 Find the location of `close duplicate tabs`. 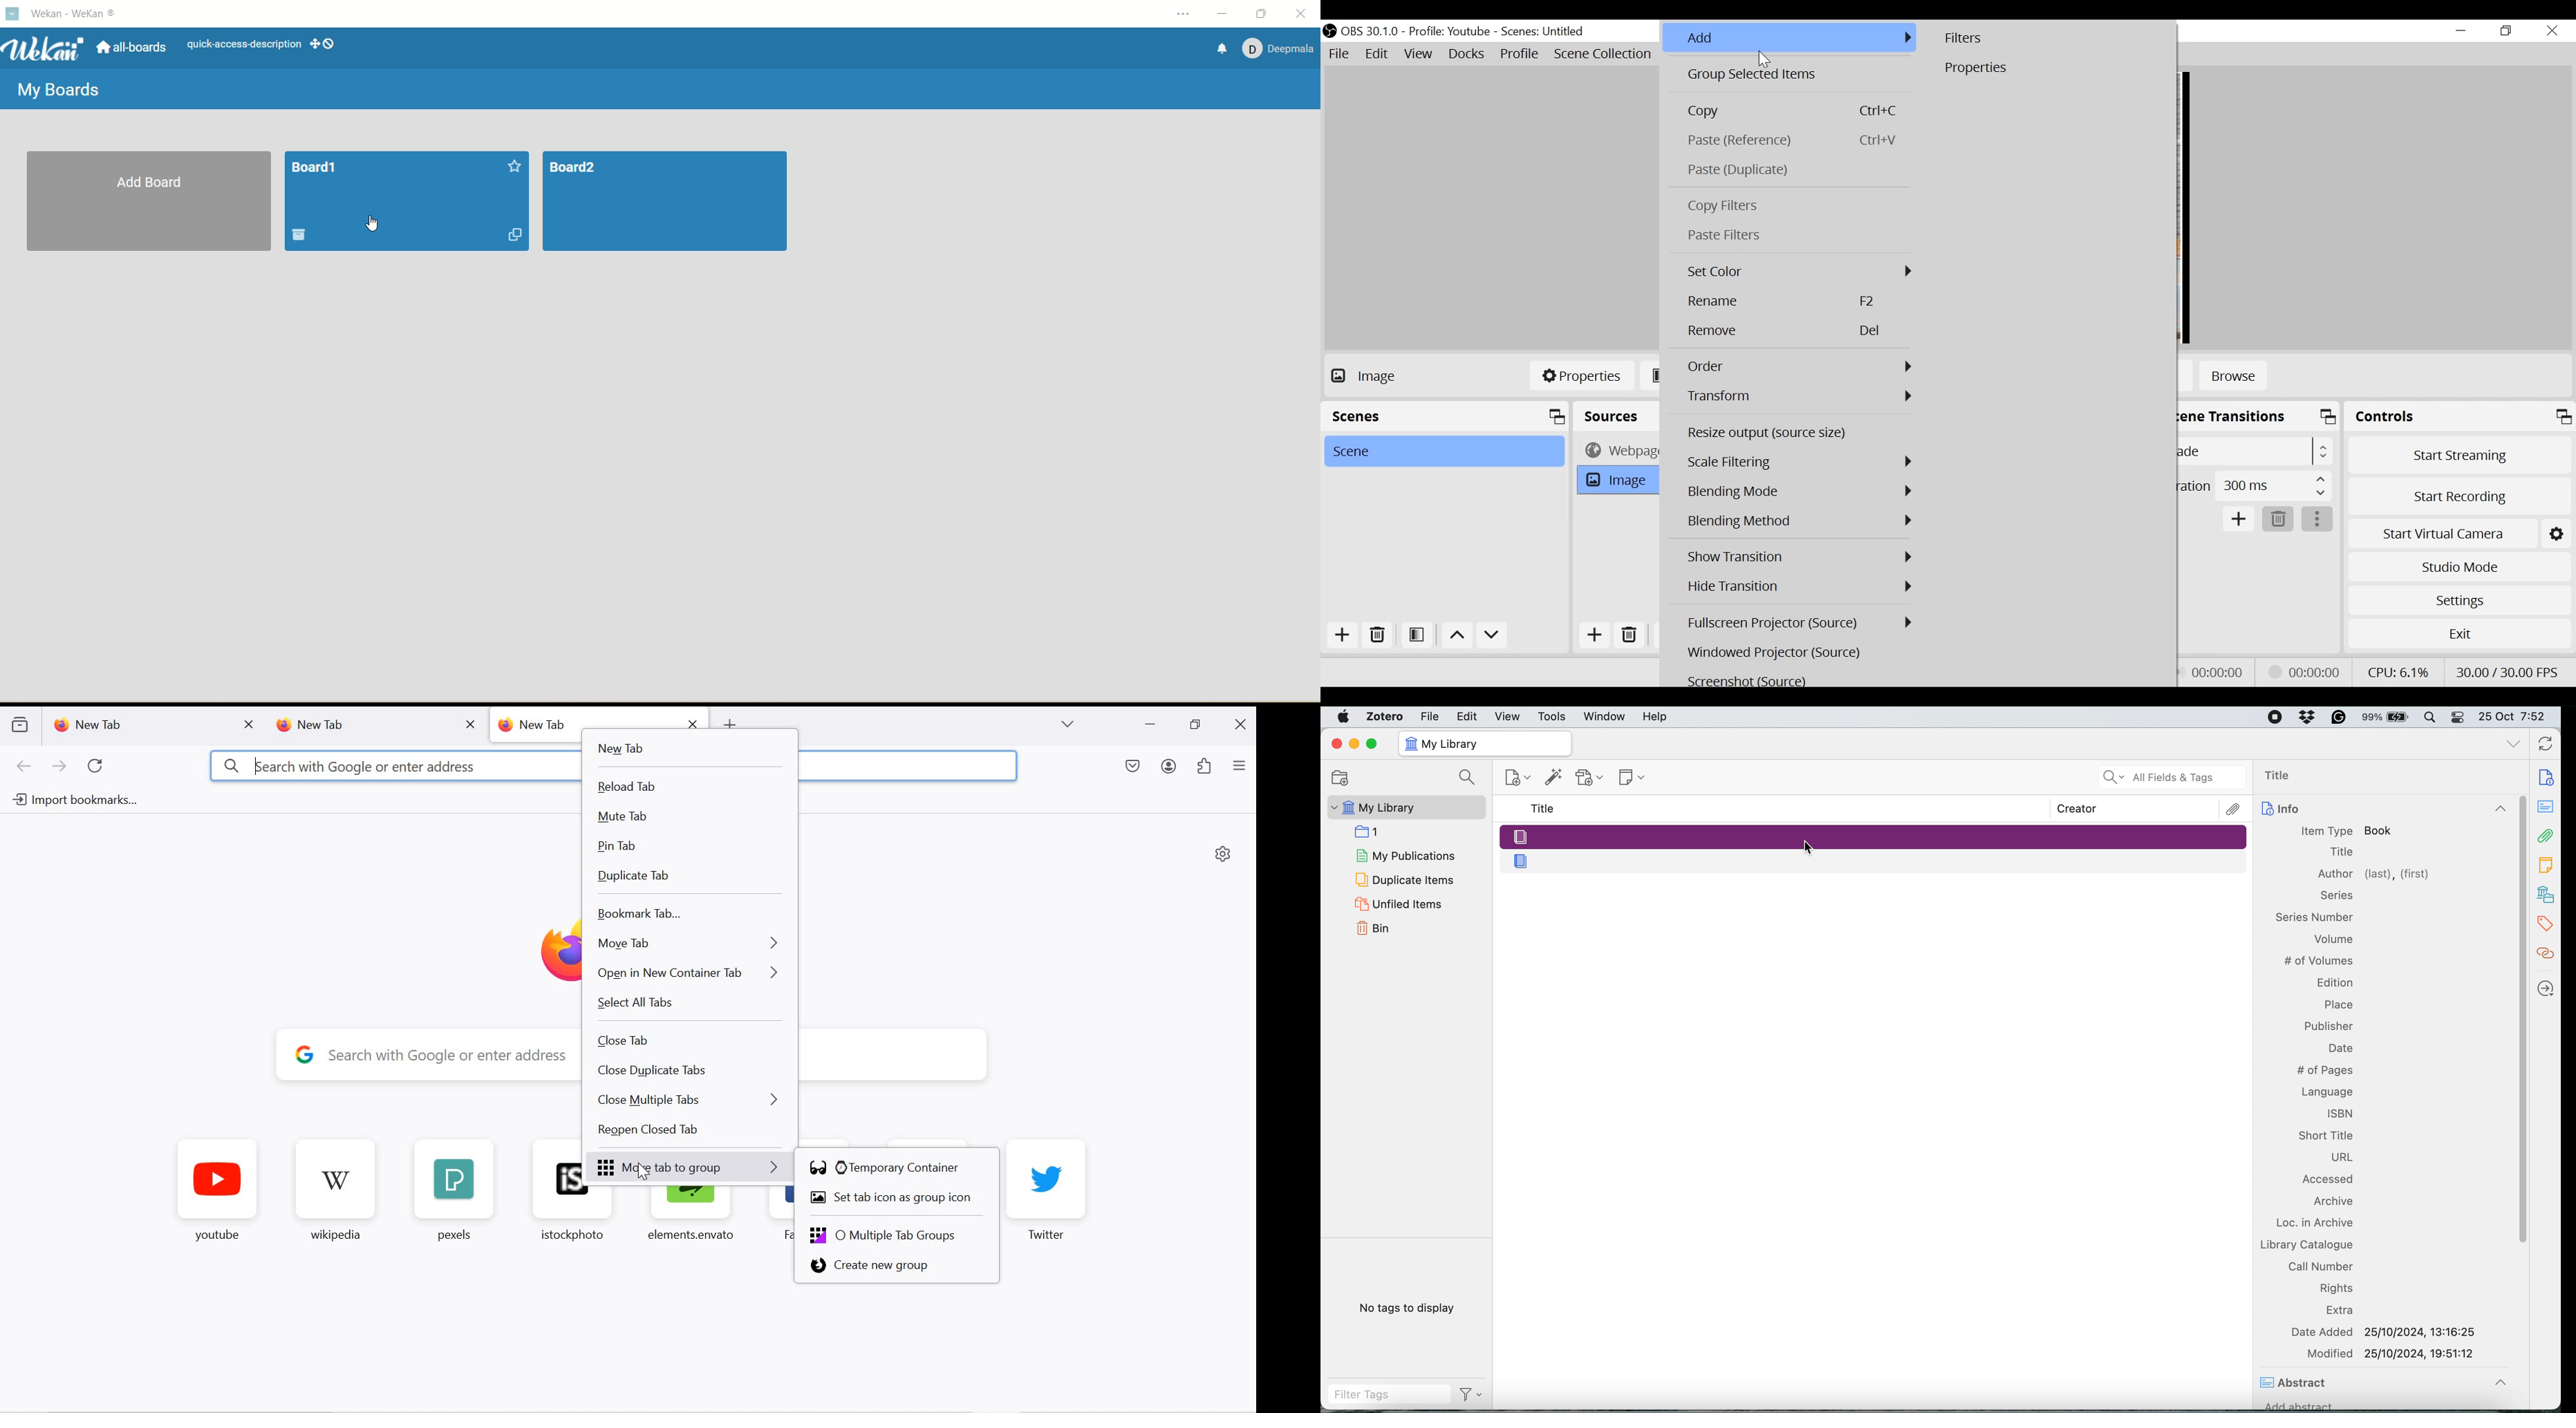

close duplicate tabs is located at coordinates (691, 1072).